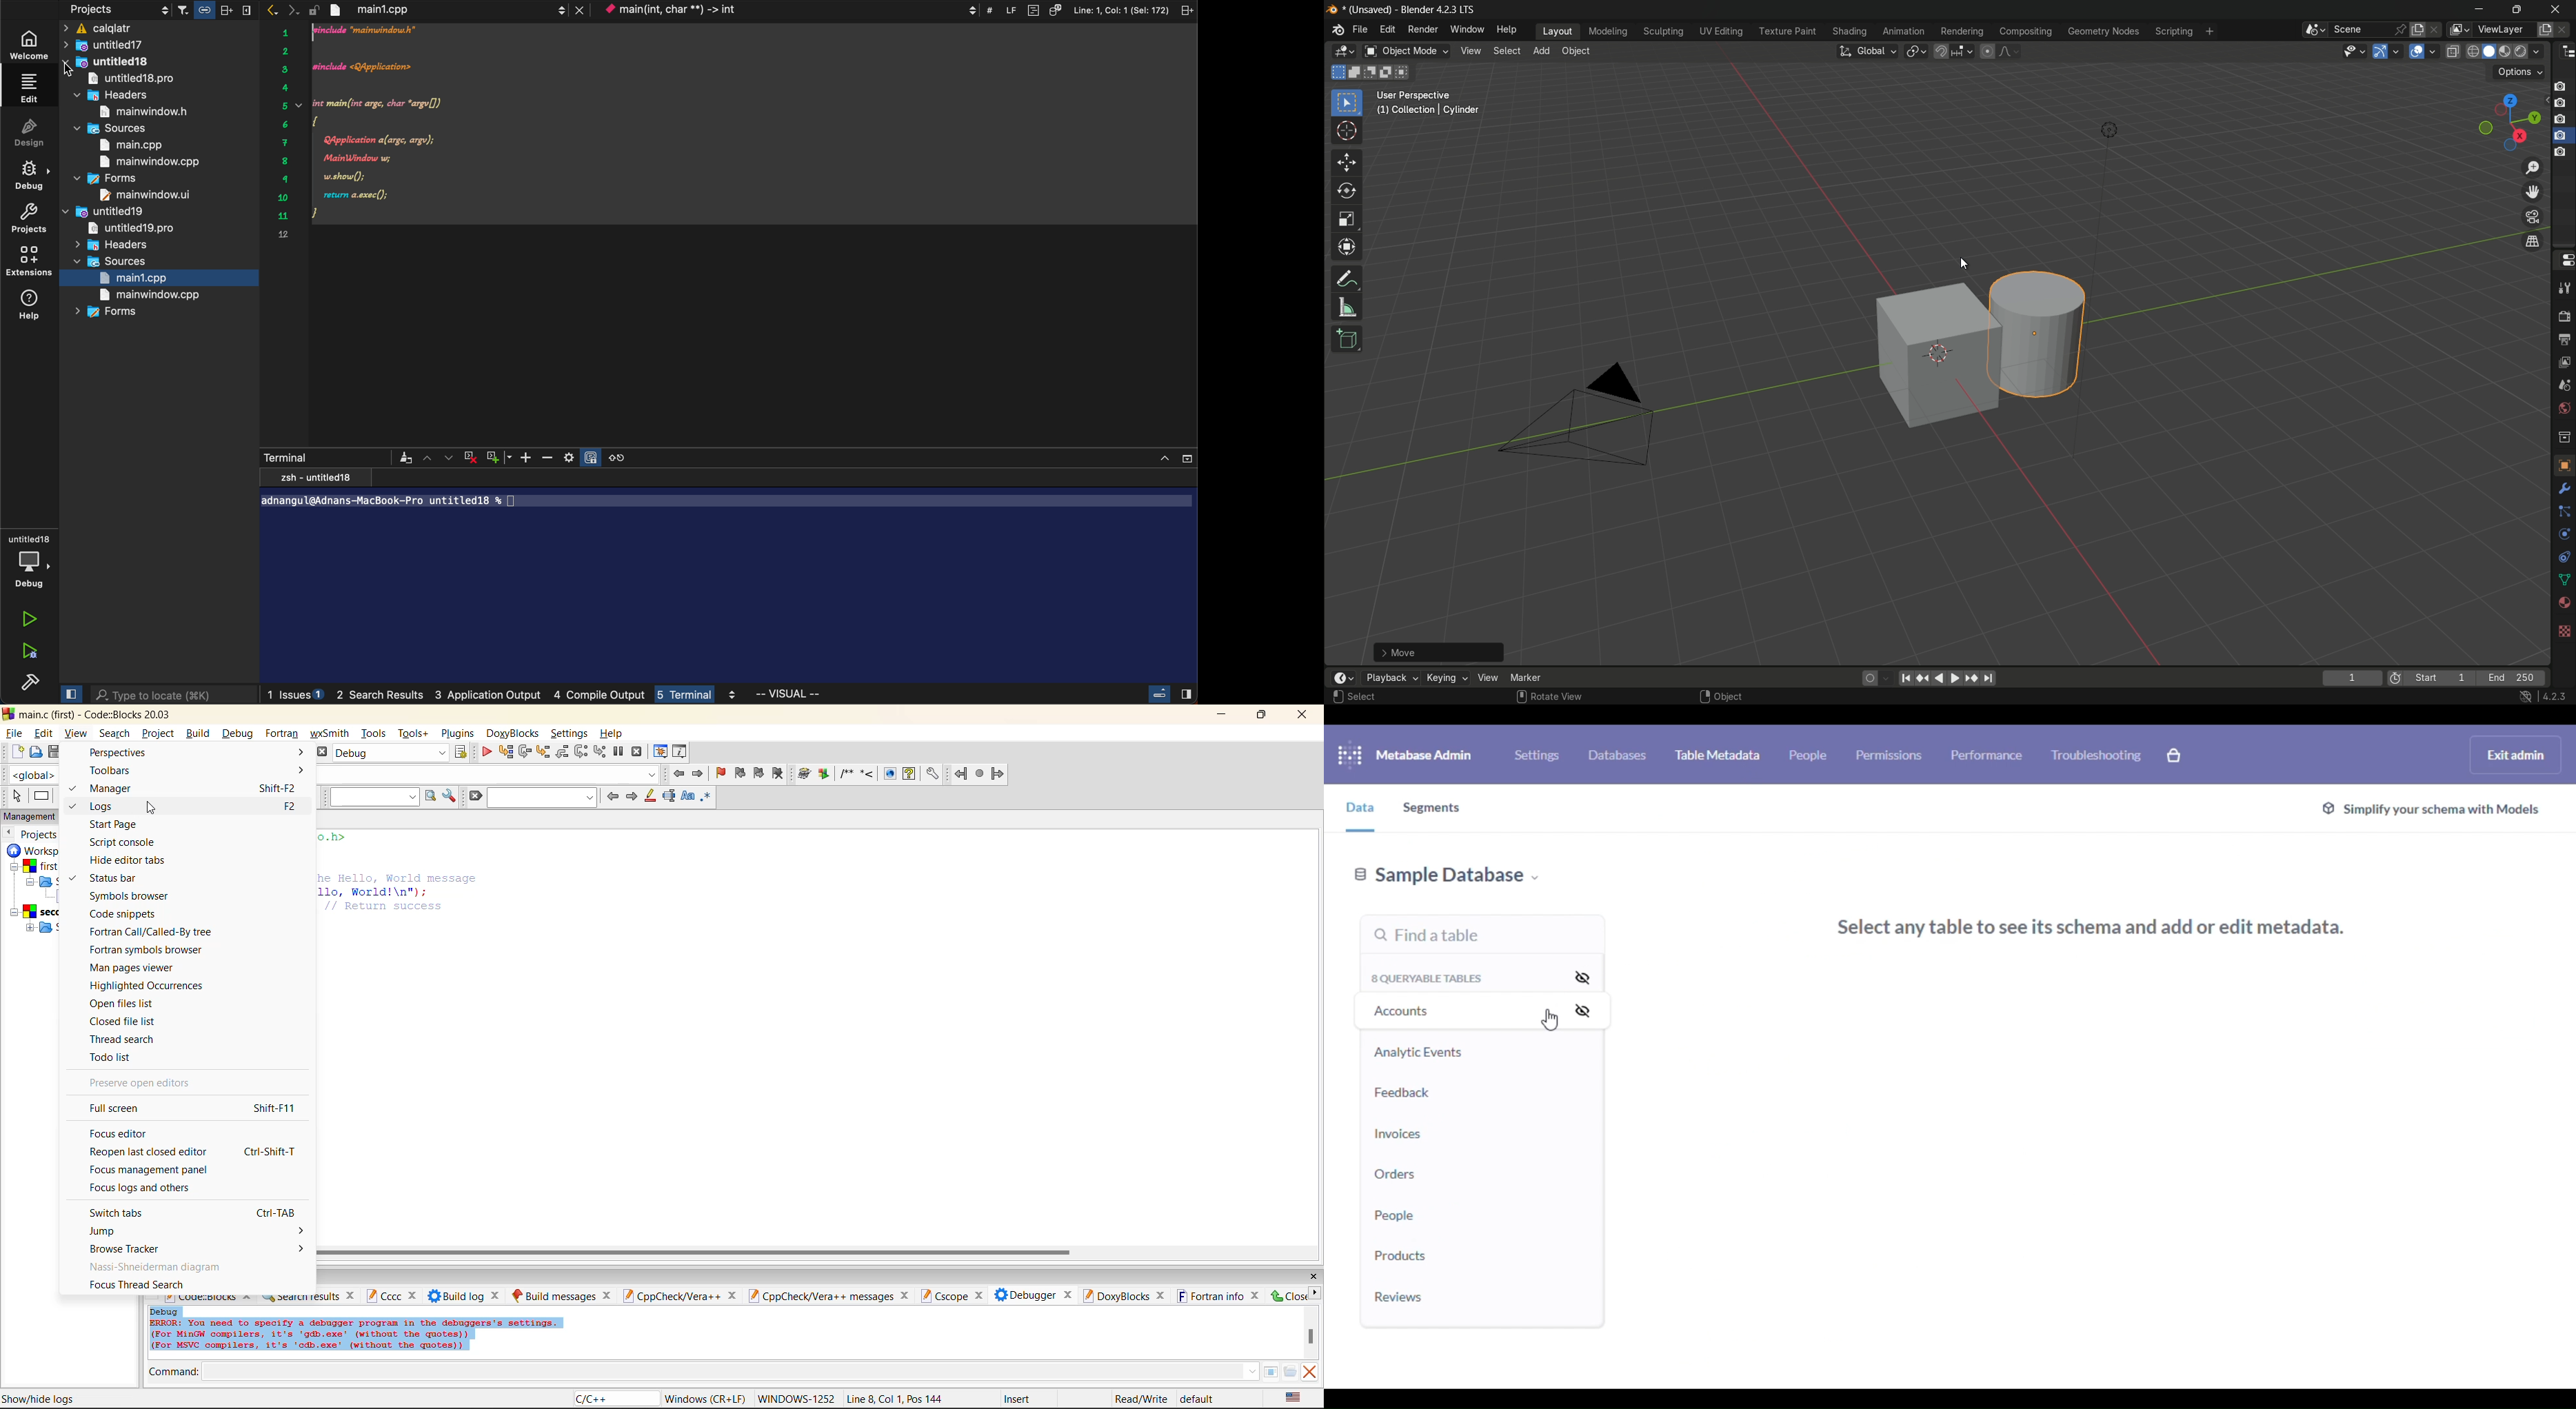 This screenshot has height=1428, width=2576. I want to click on people, so click(1809, 754).